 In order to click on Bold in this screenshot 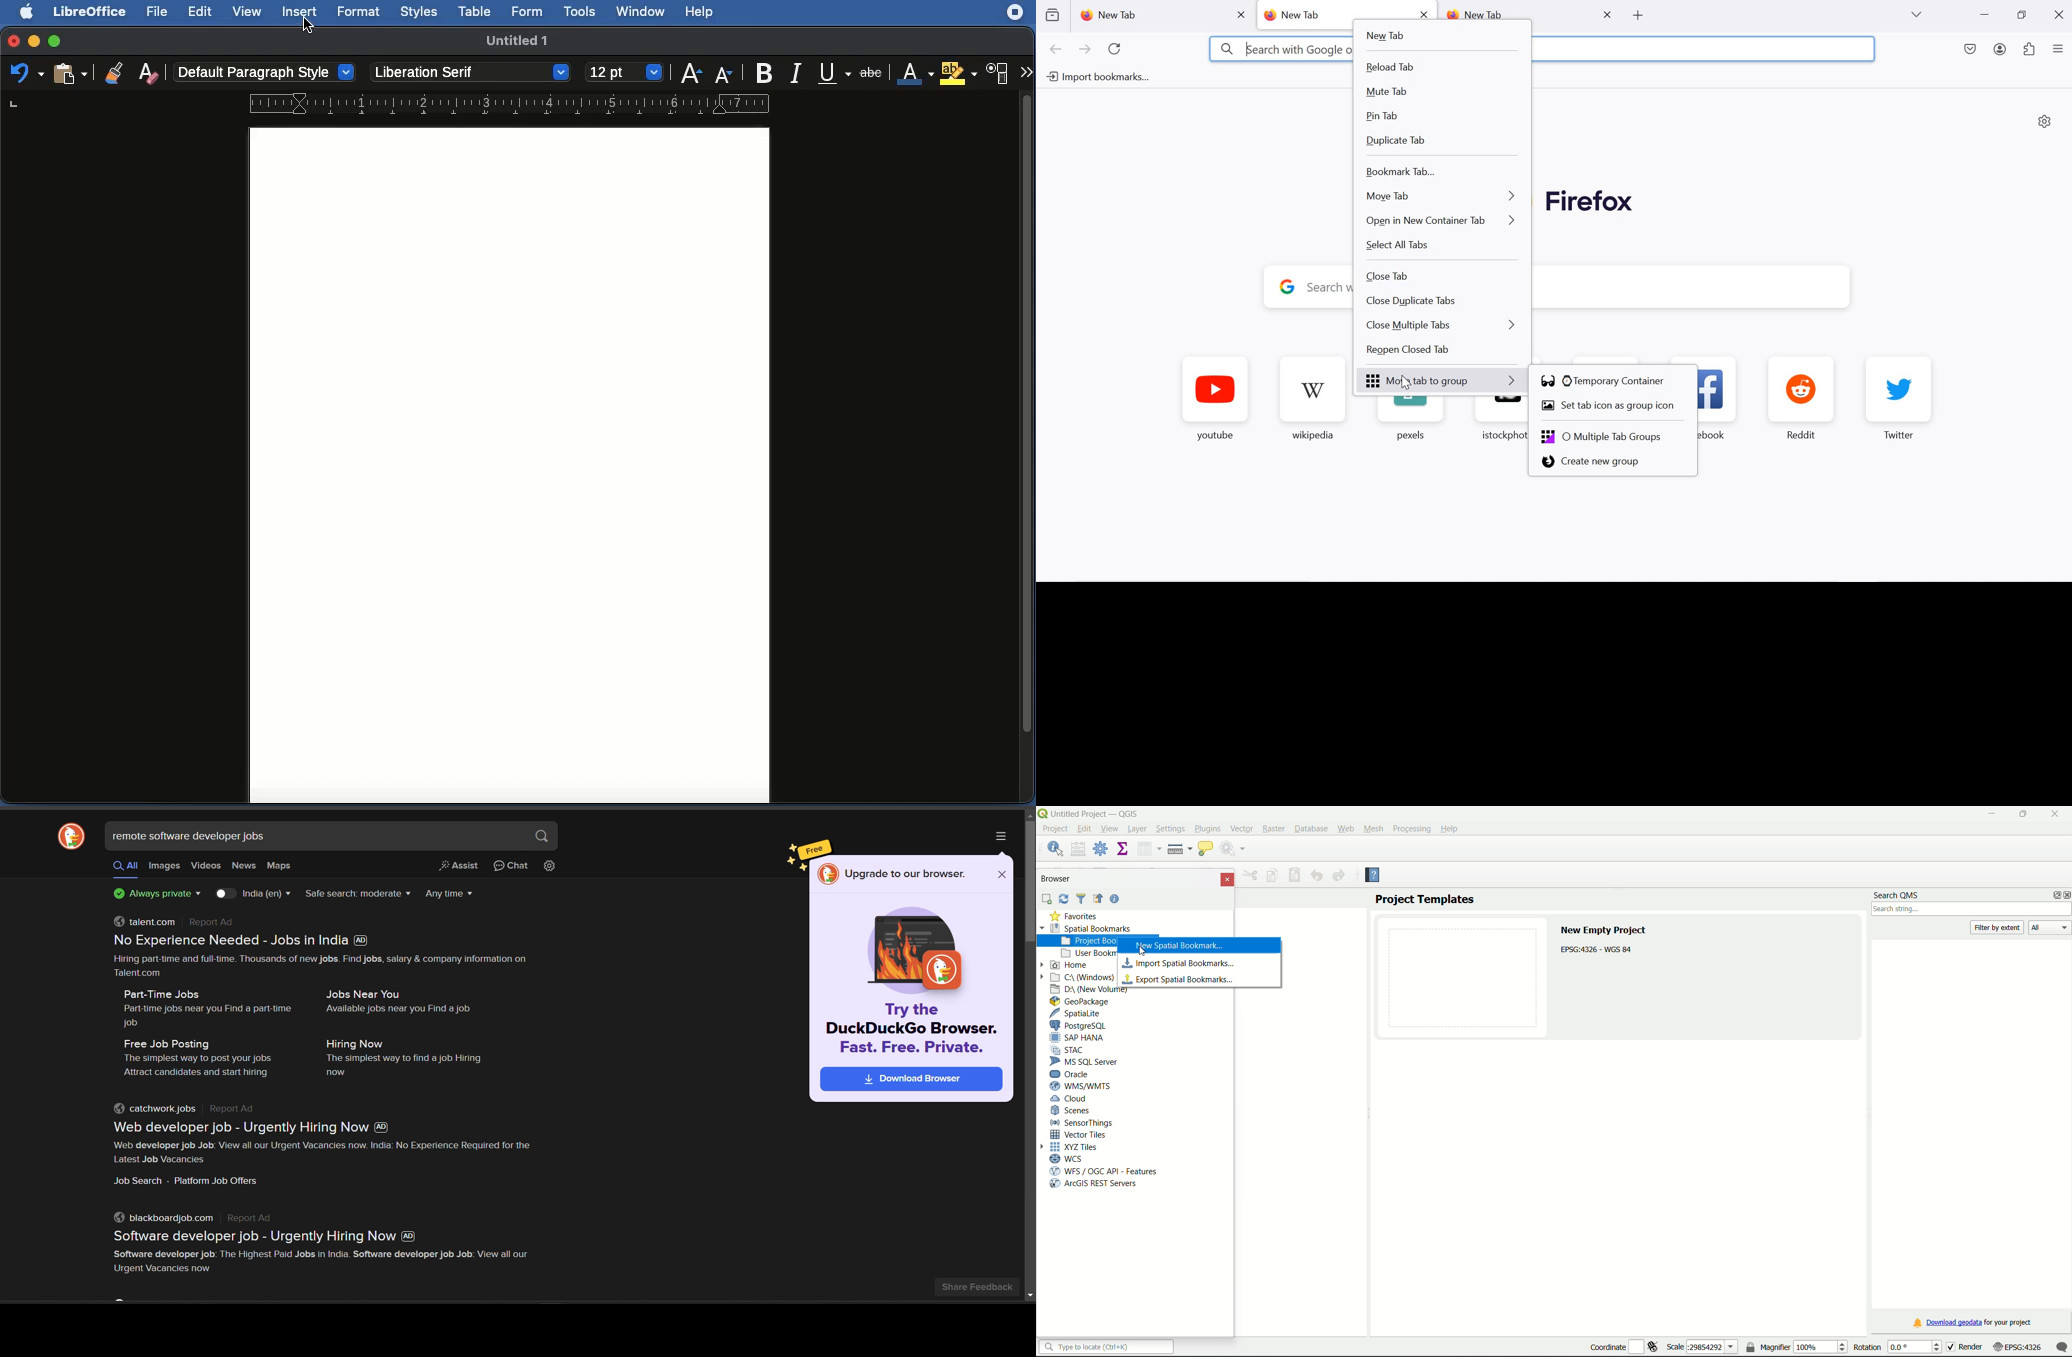, I will do `click(766, 72)`.